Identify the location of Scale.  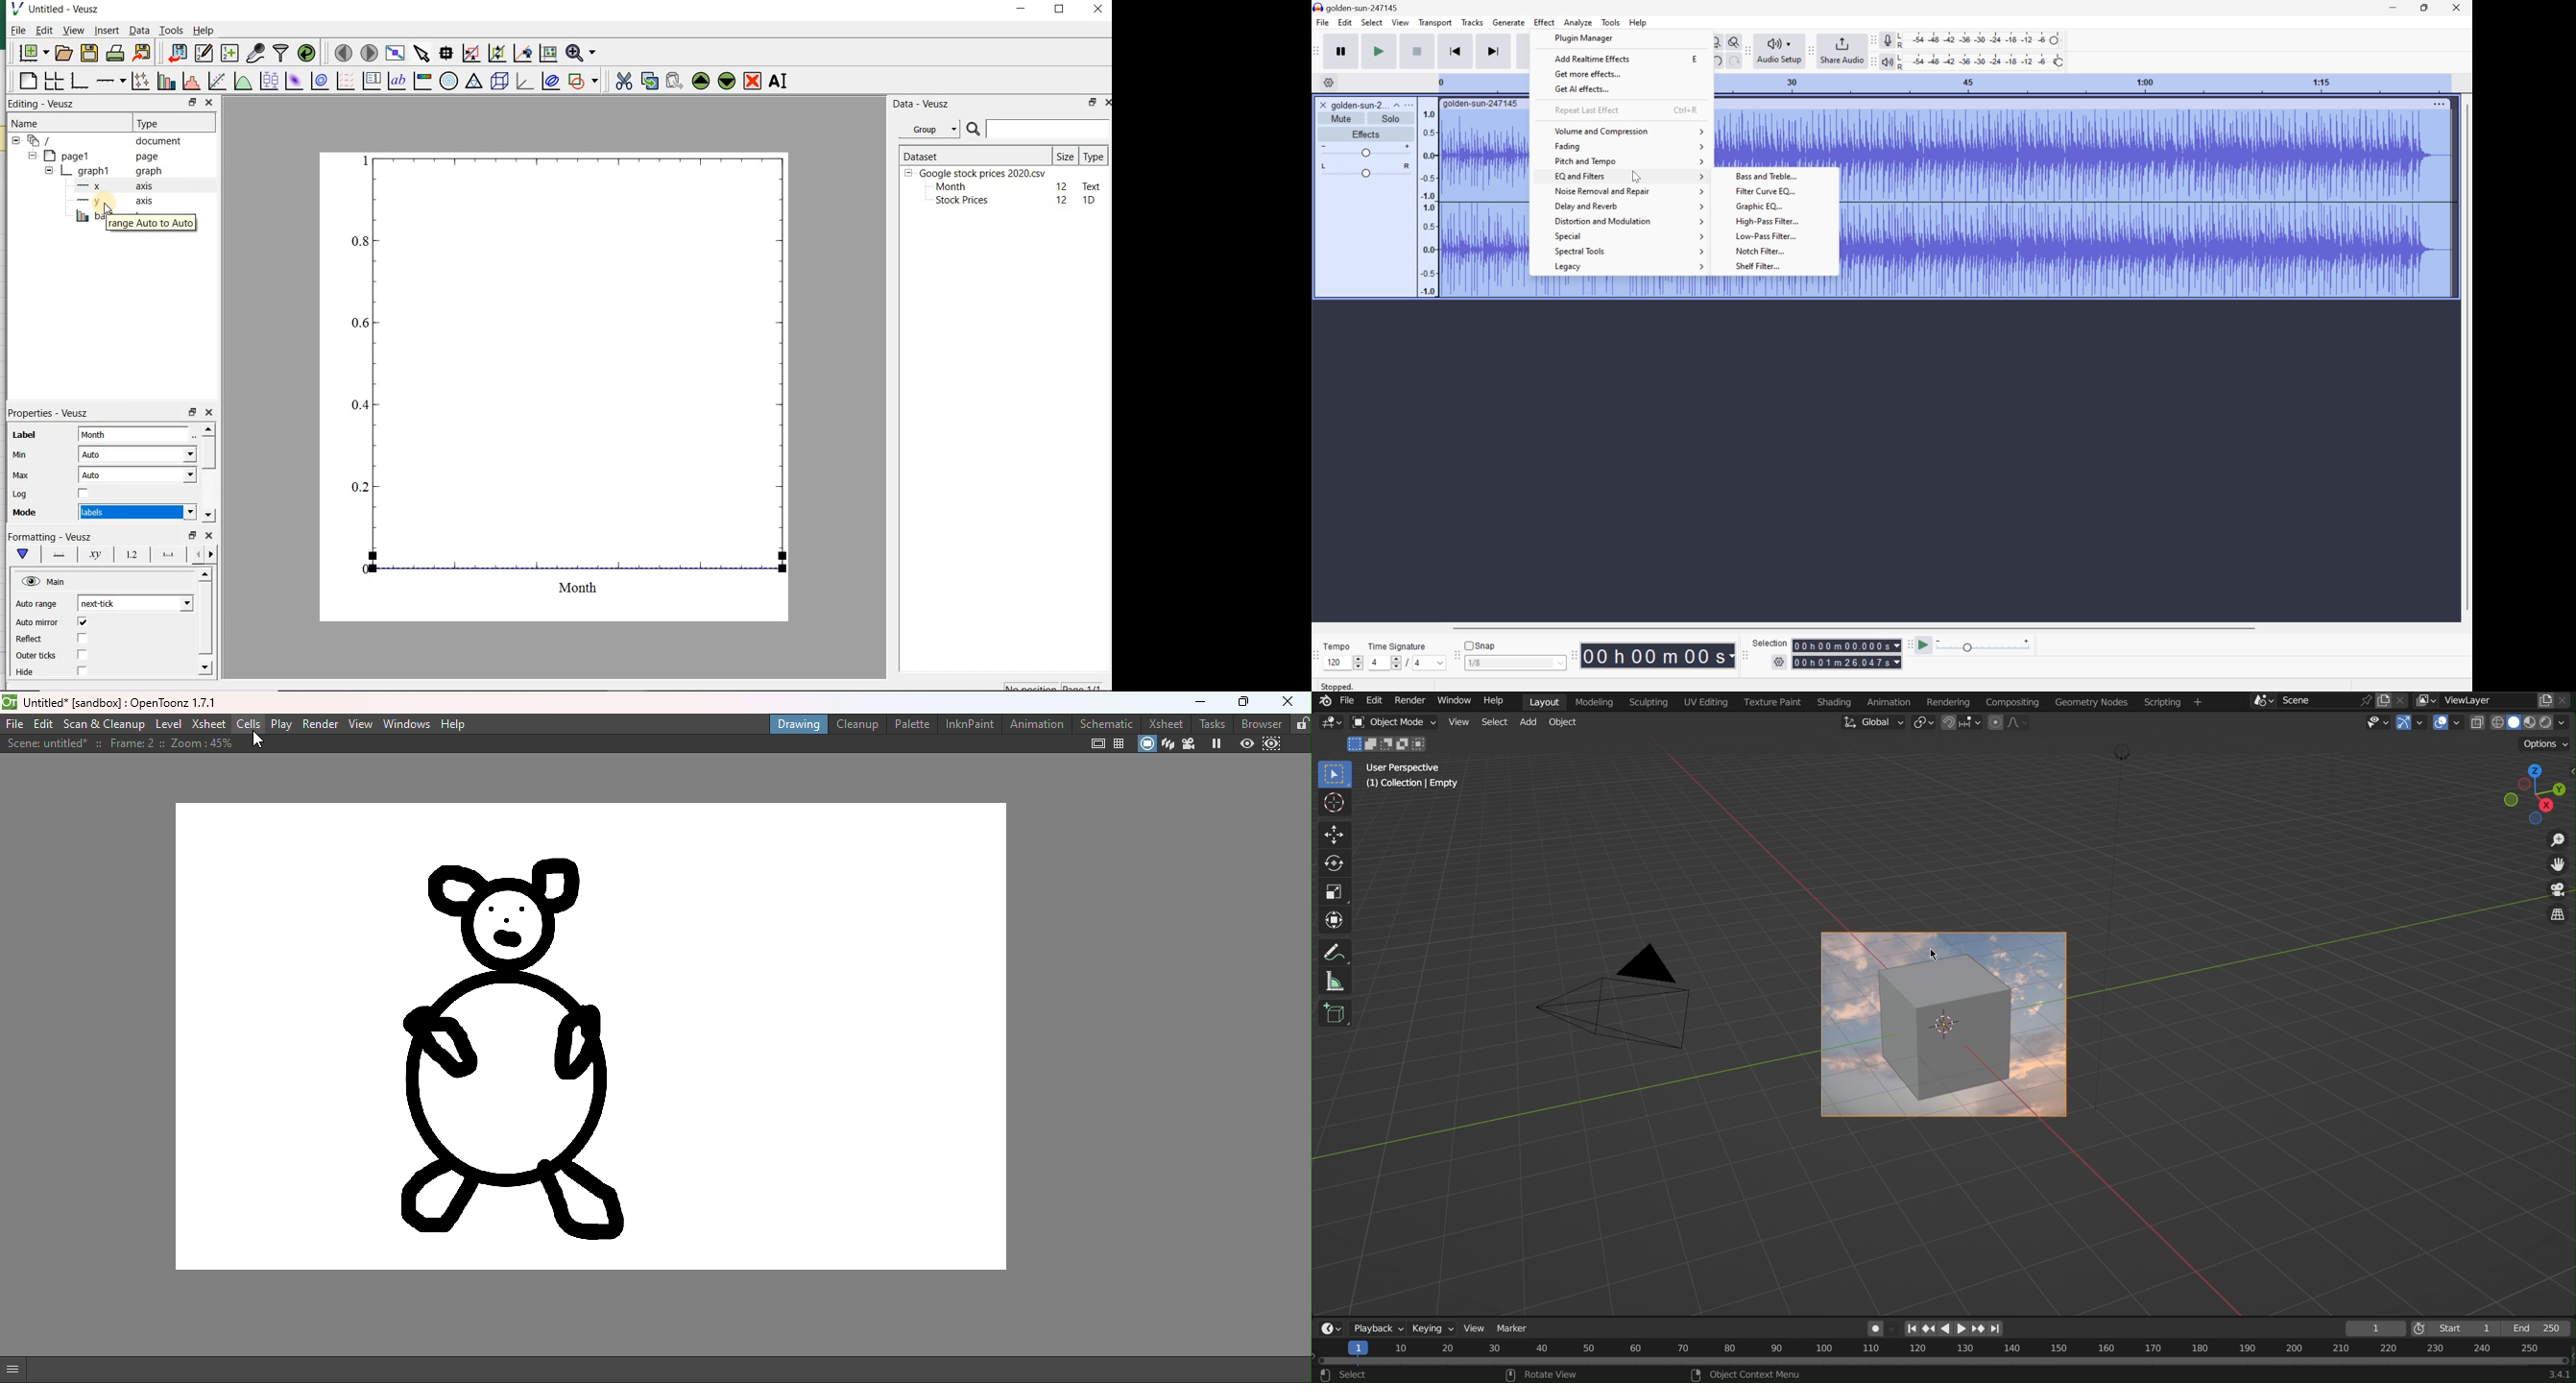
(2082, 83).